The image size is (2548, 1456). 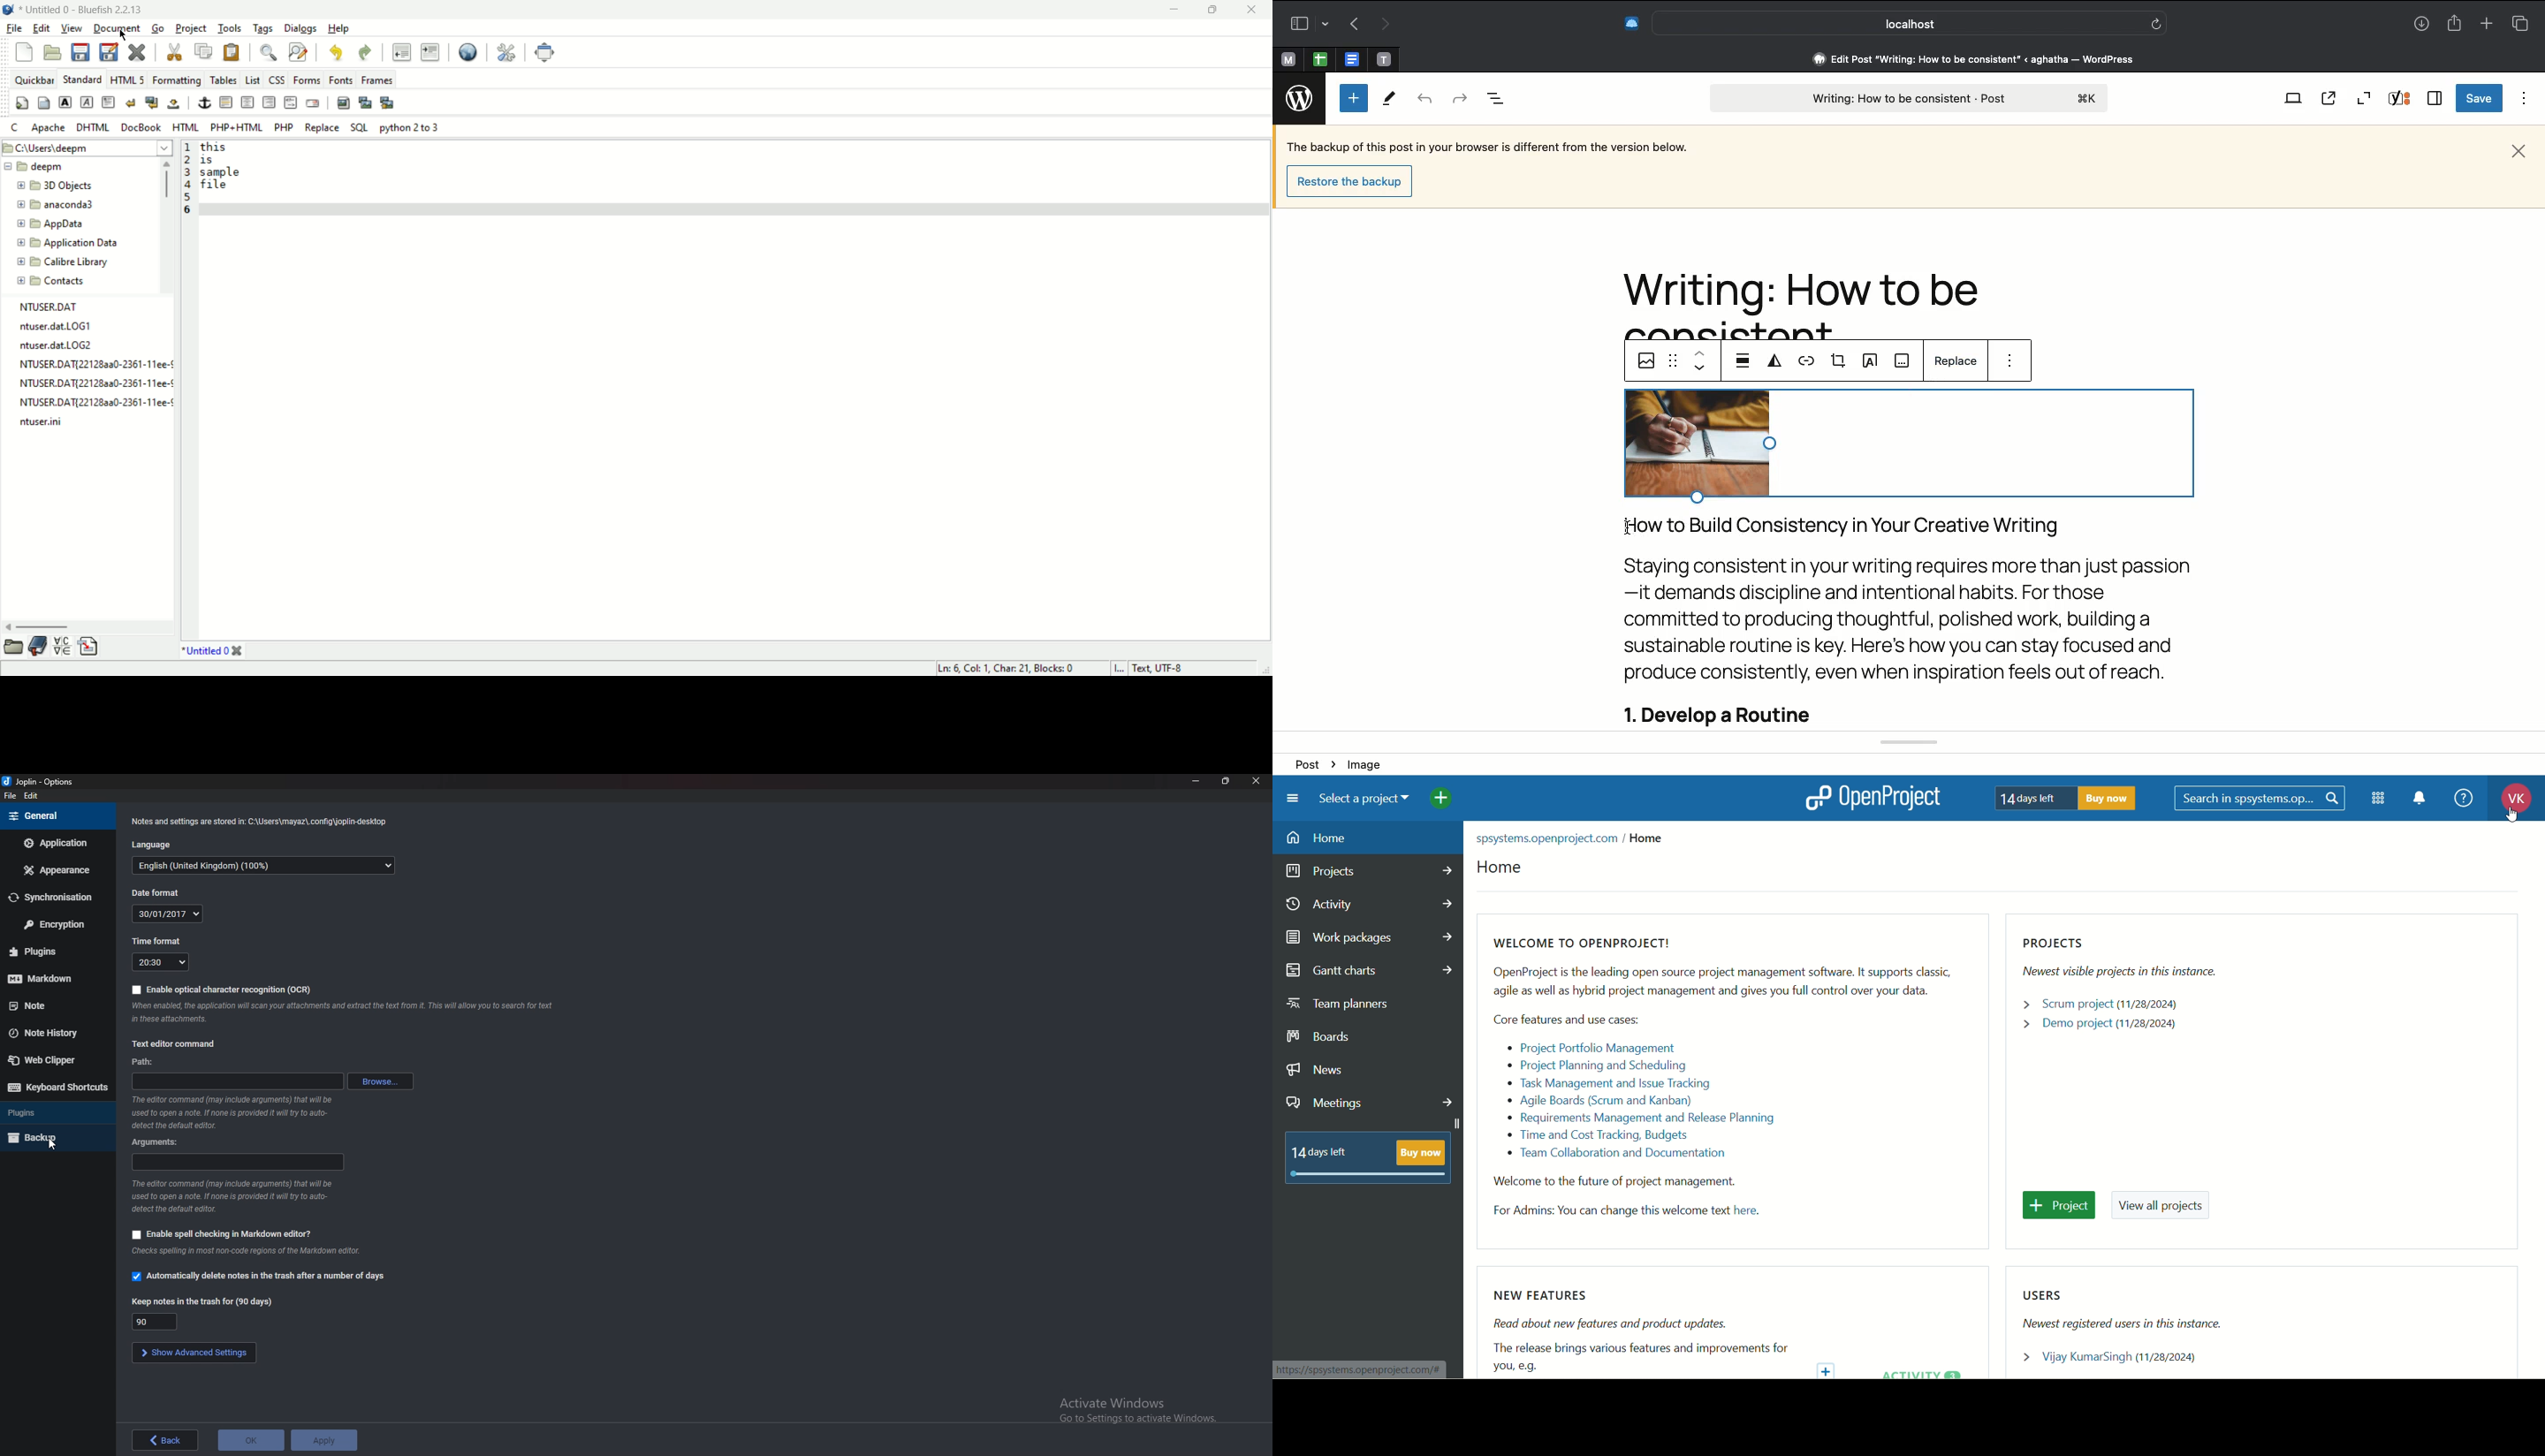 I want to click on Plugins, so click(x=52, y=952).